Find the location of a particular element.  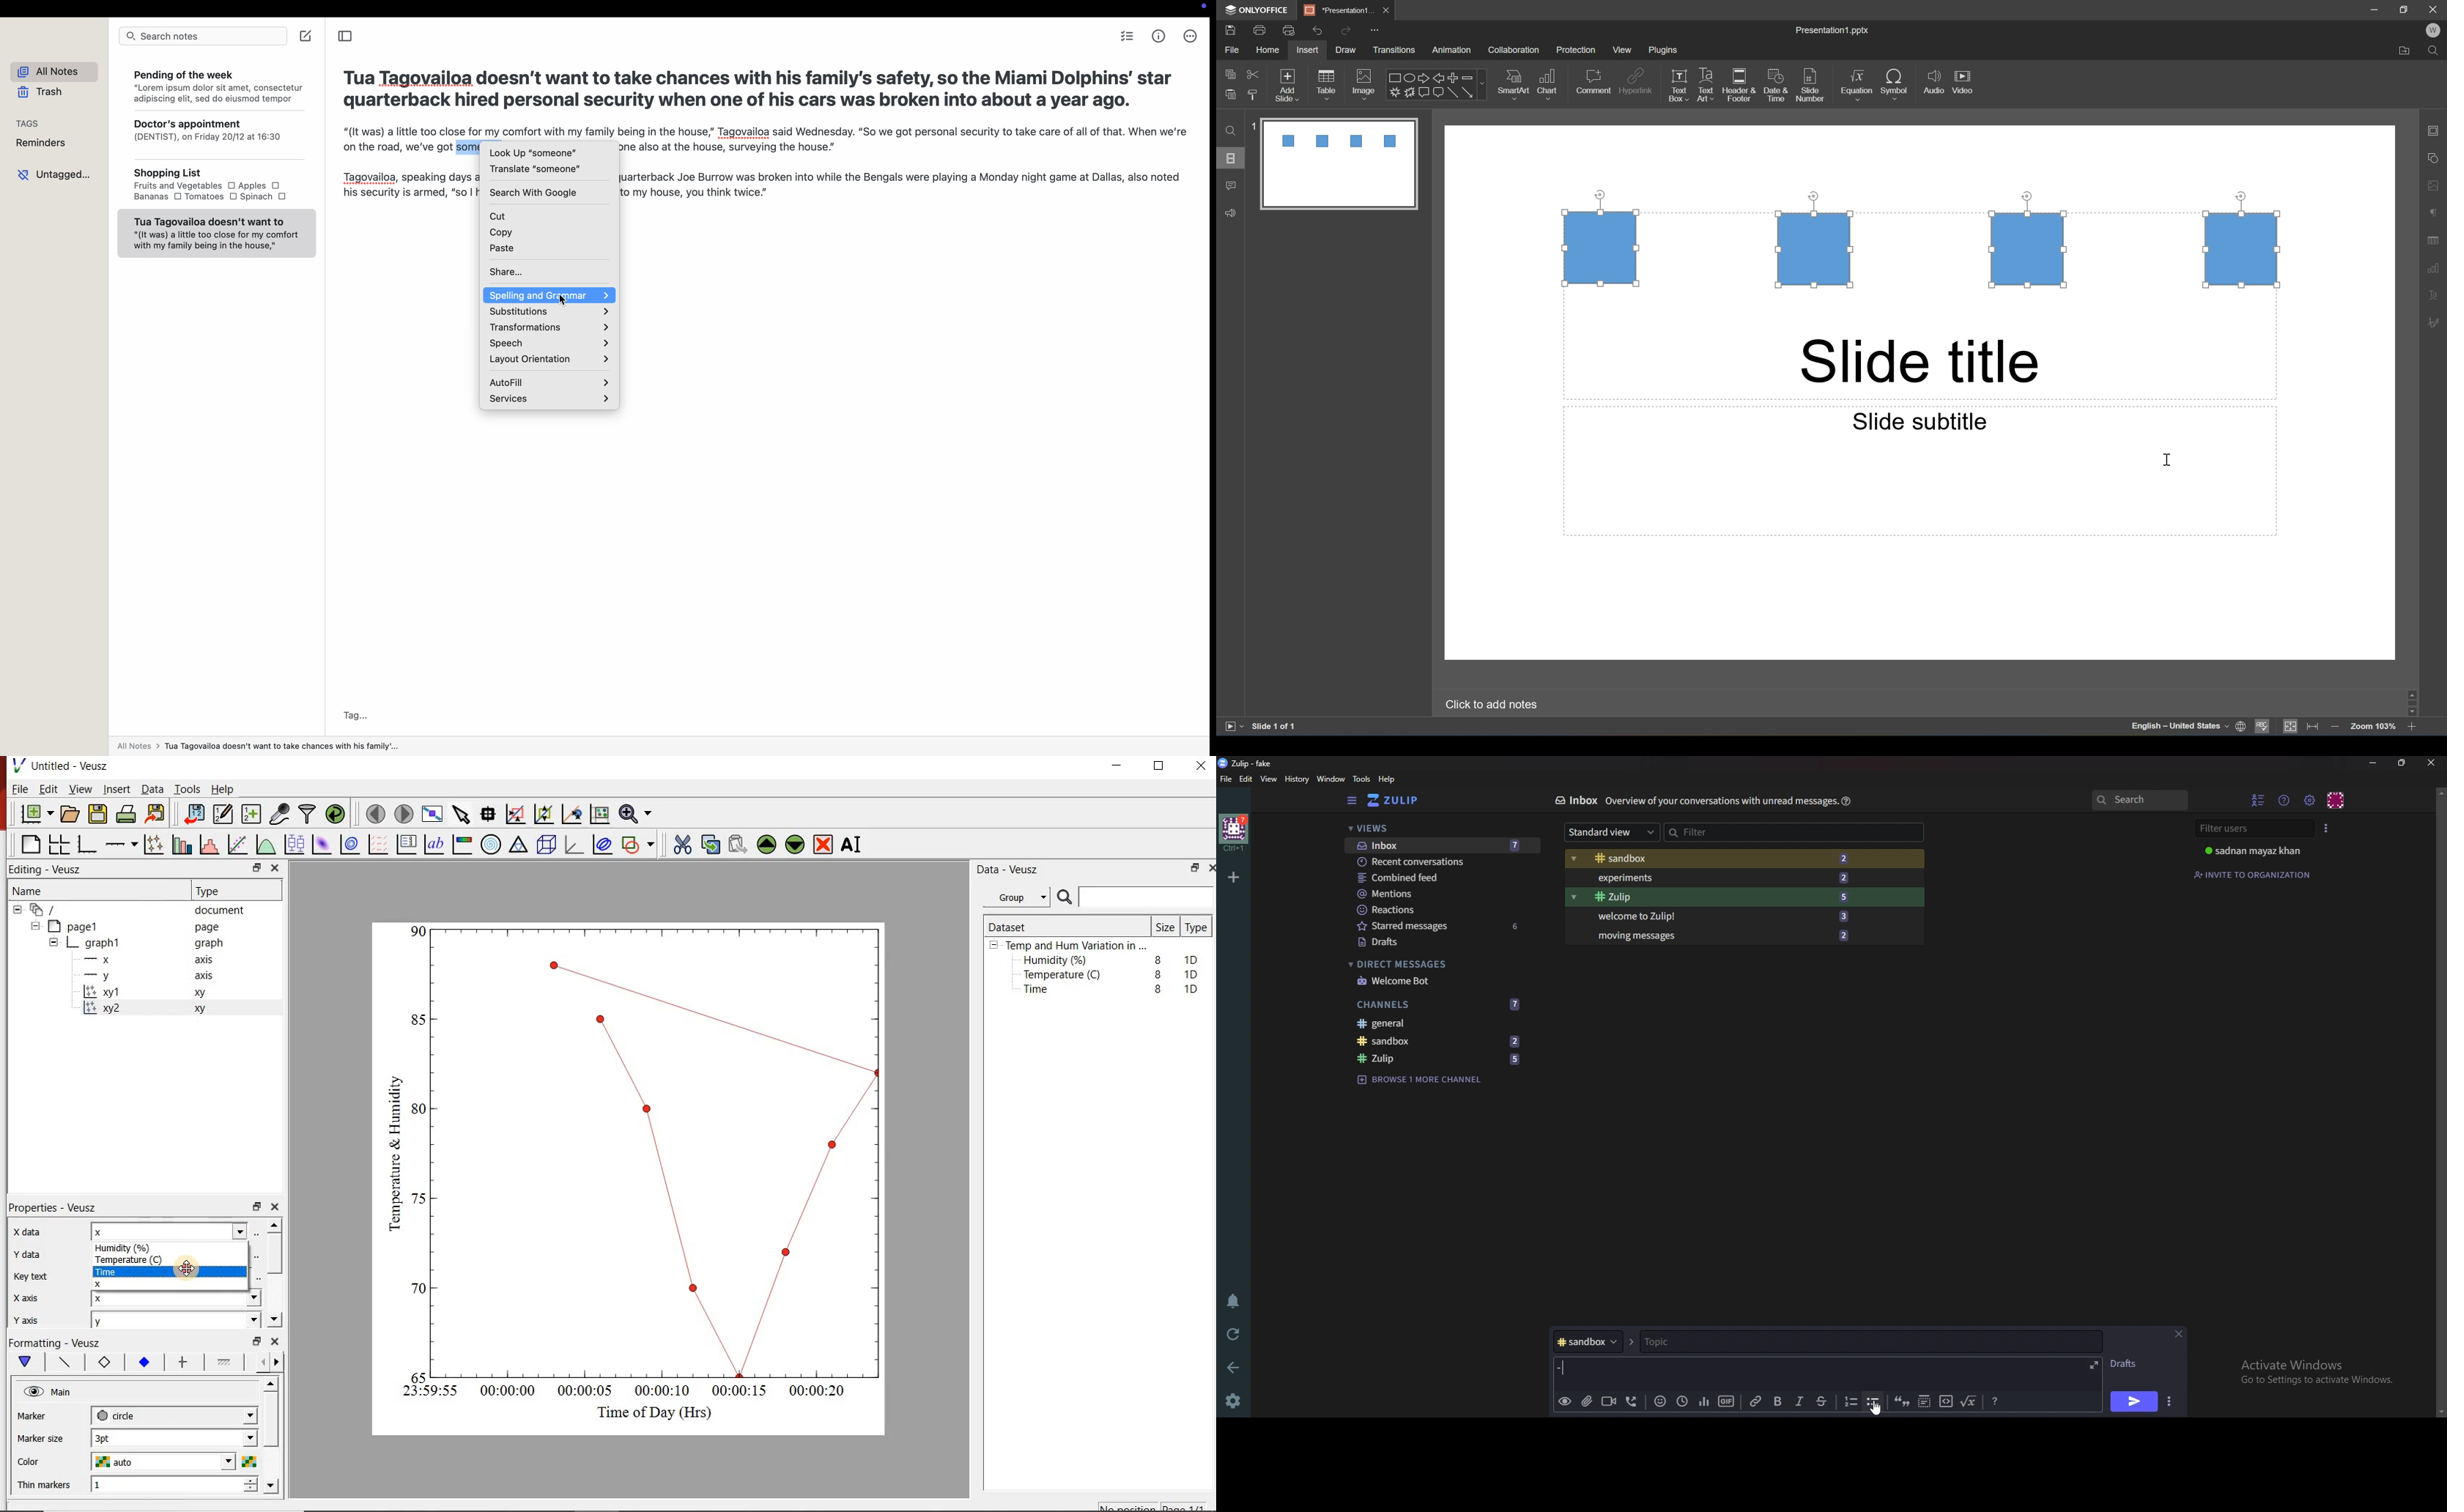

y is located at coordinates (110, 975).